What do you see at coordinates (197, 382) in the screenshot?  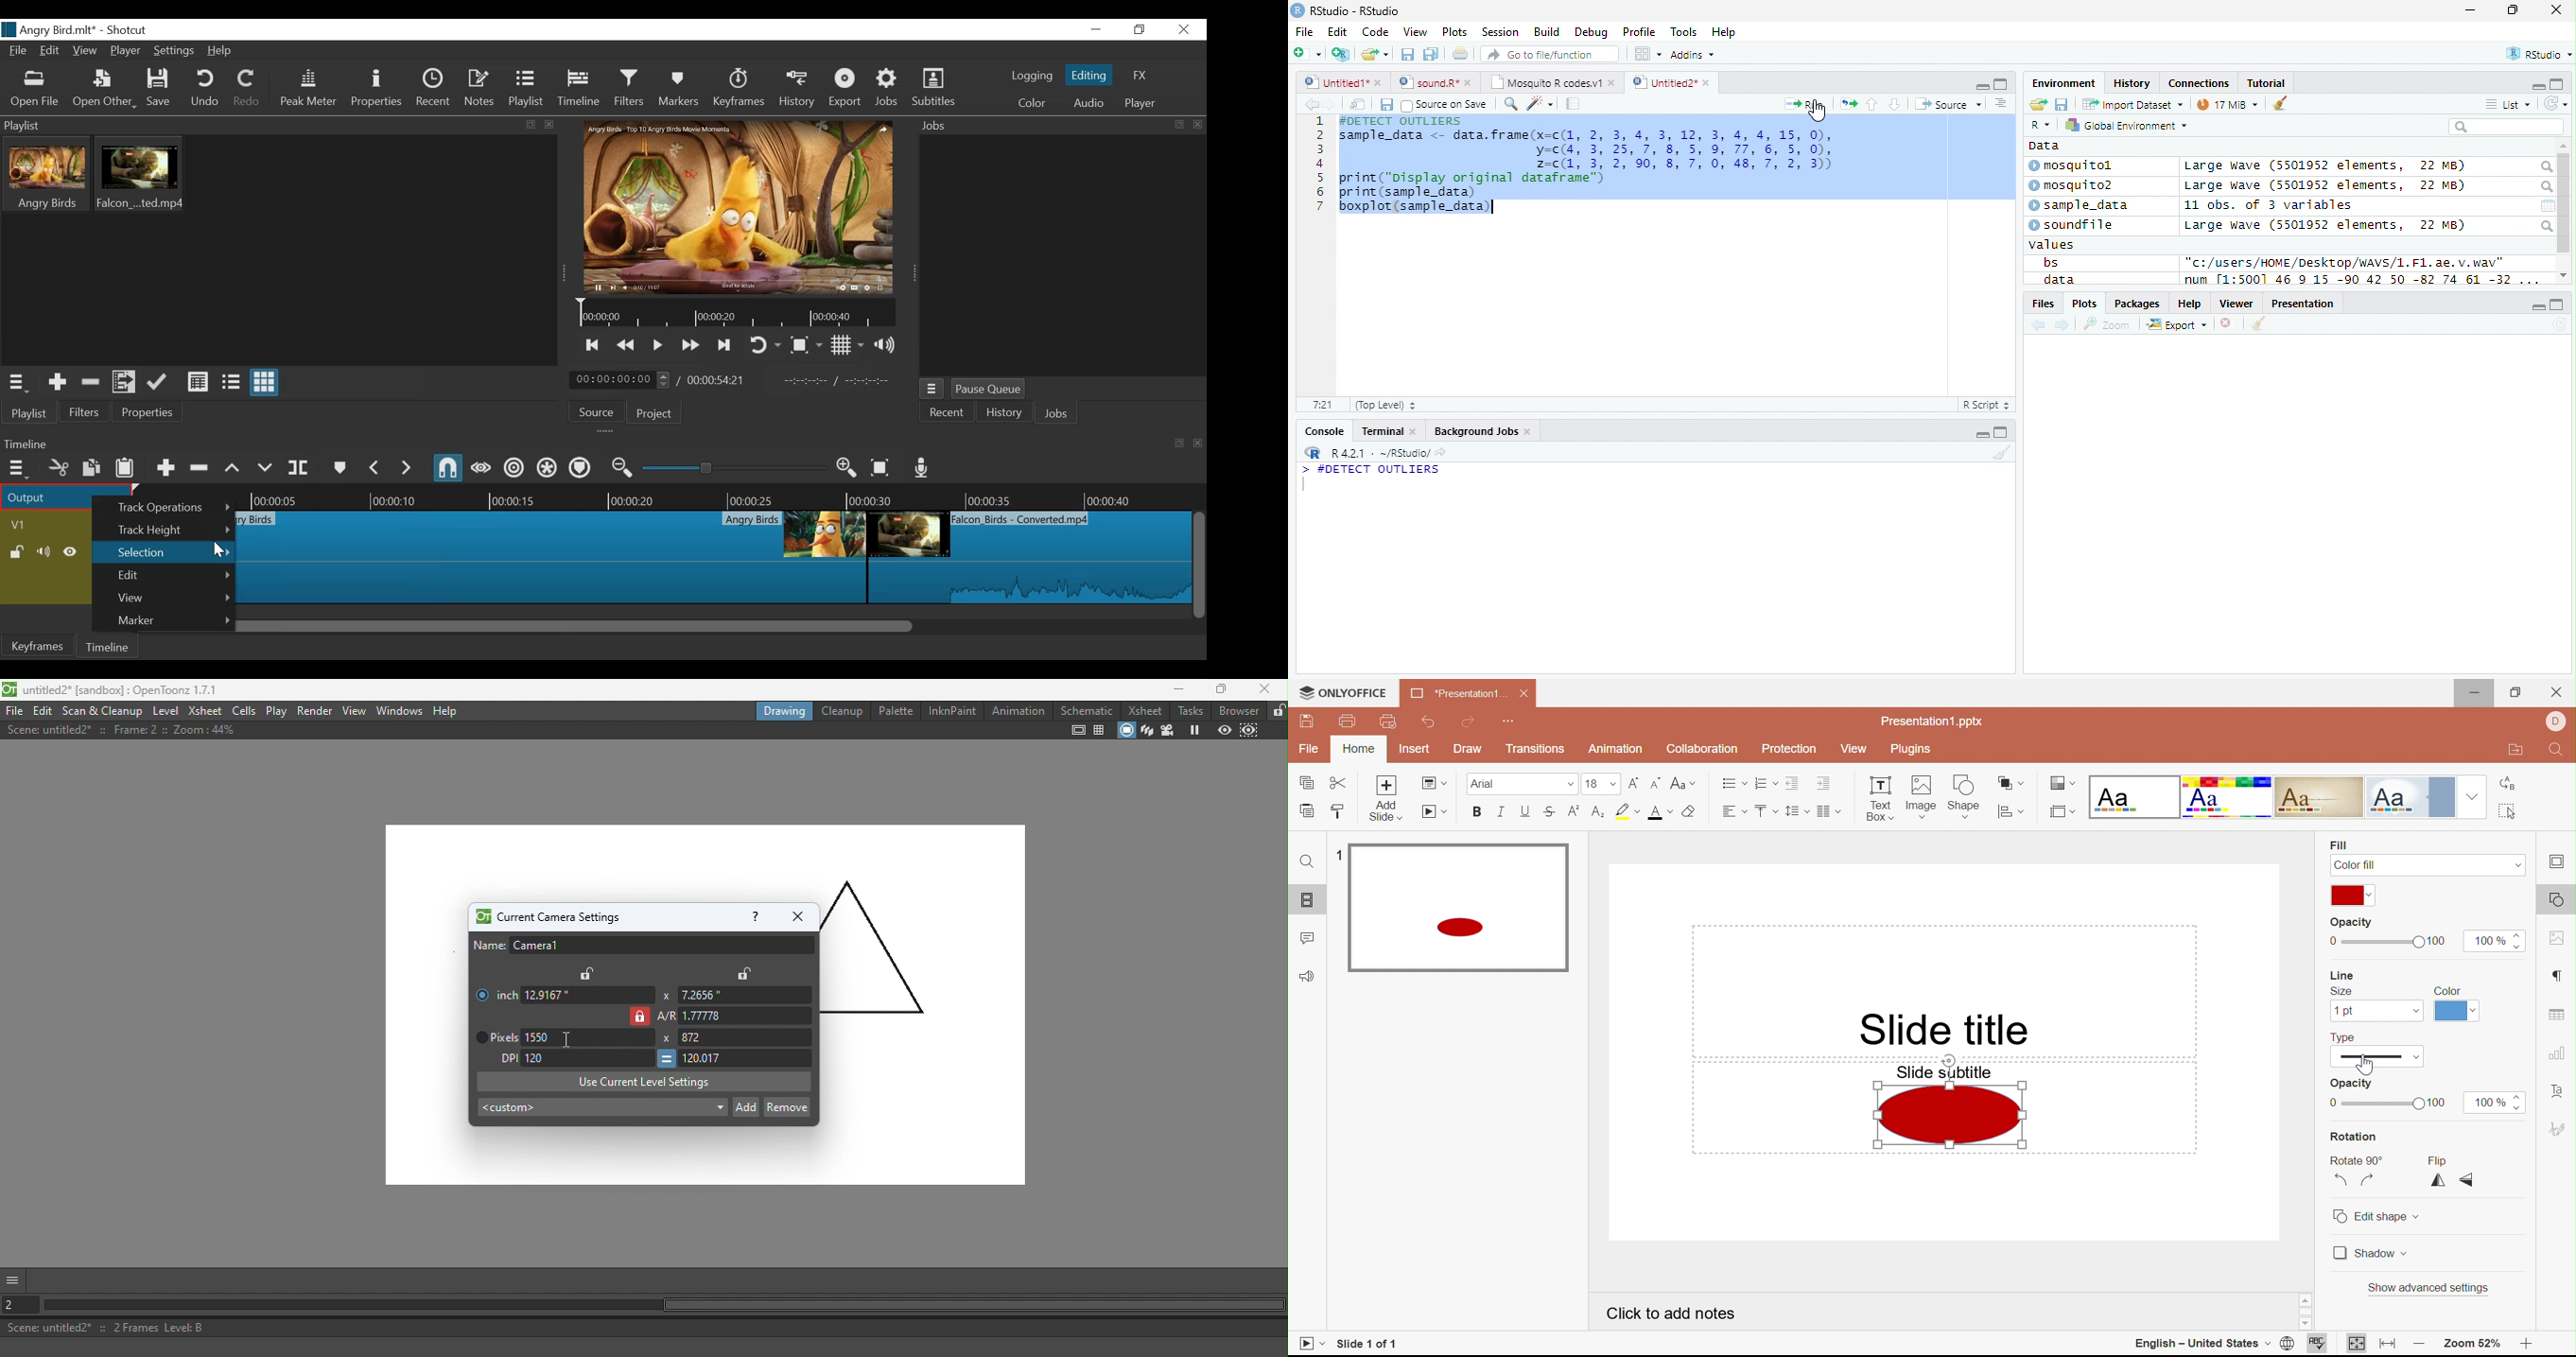 I see `View as detail` at bounding box center [197, 382].